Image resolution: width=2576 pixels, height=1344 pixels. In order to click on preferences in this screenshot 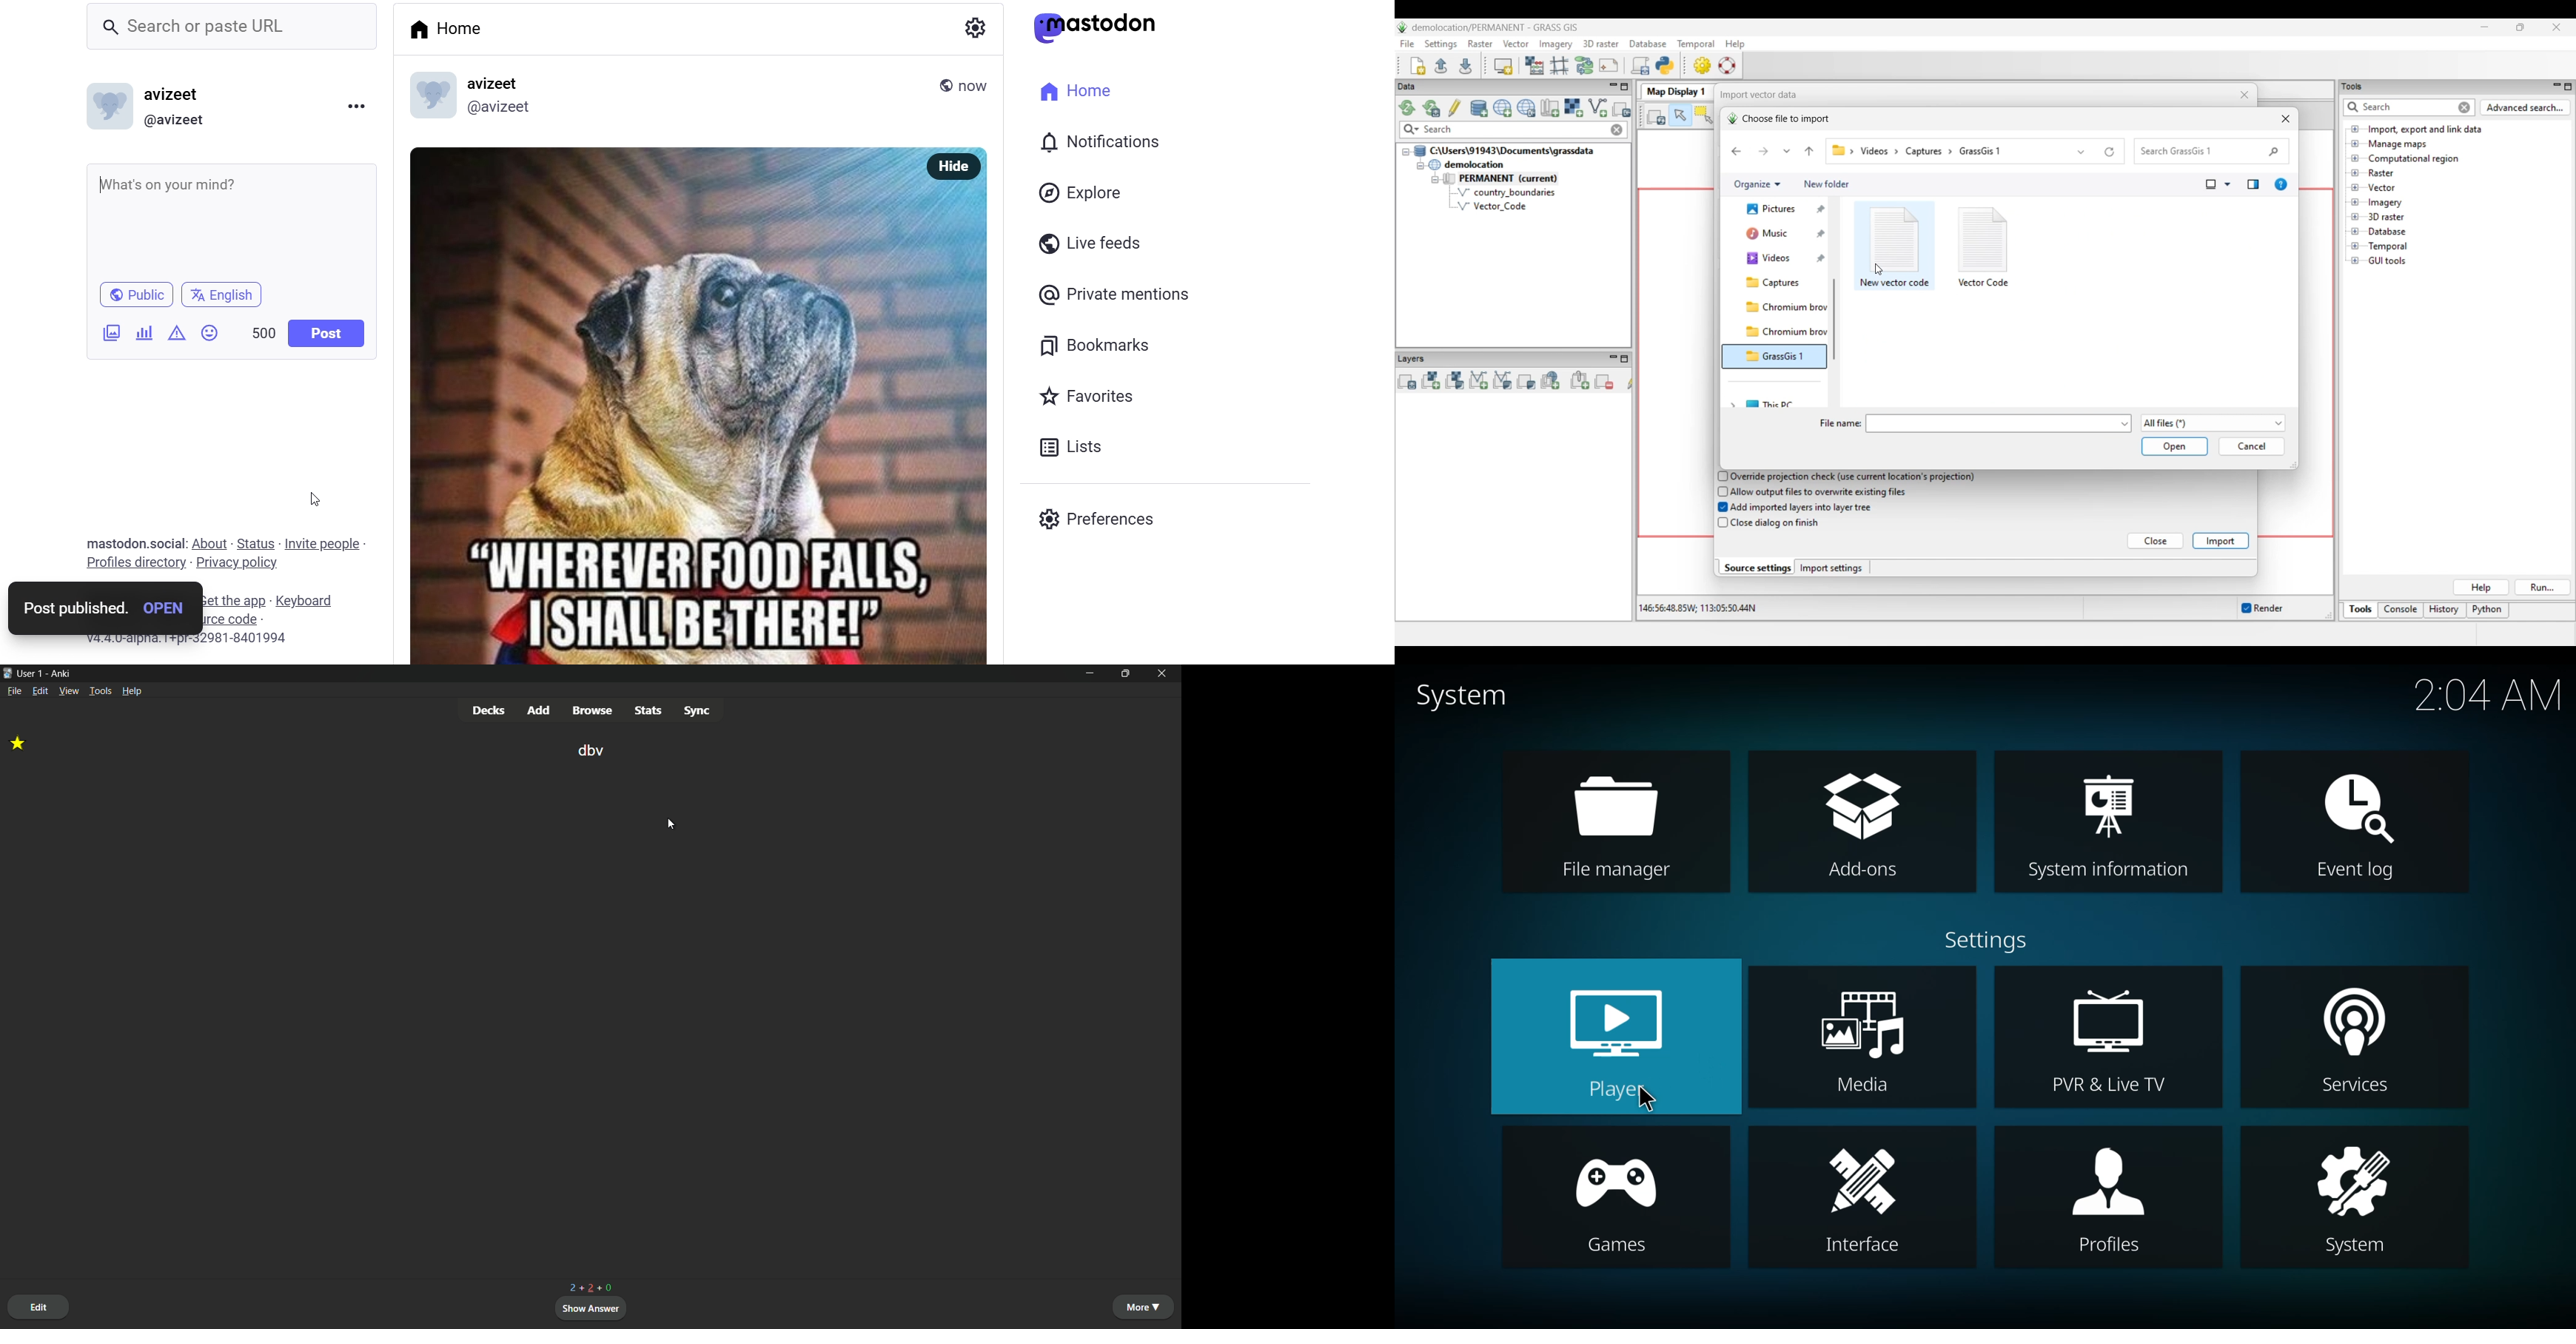, I will do `click(1093, 516)`.